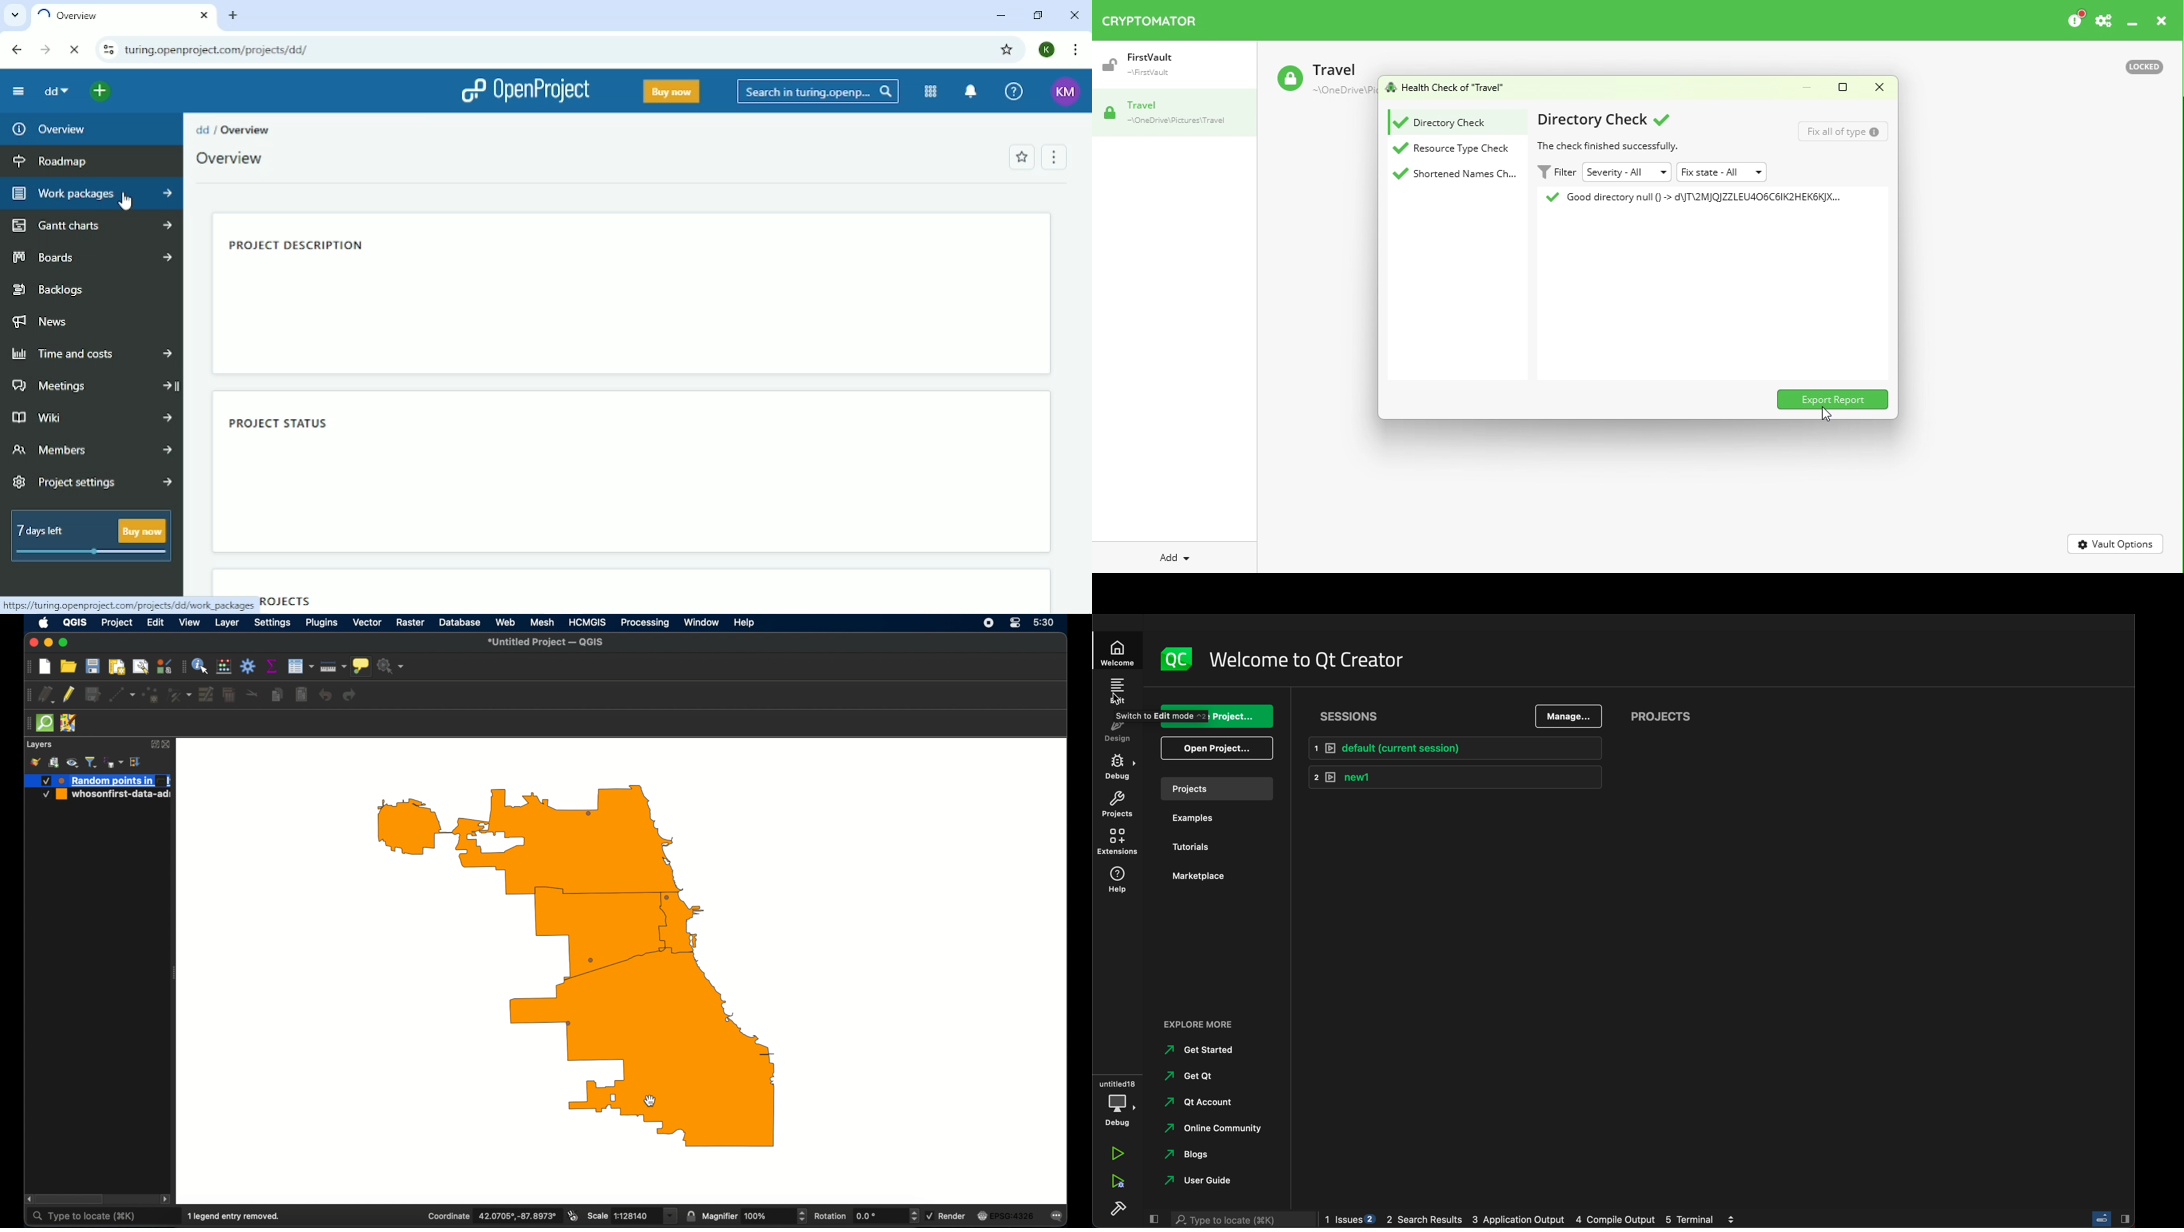  What do you see at coordinates (179, 694) in the screenshot?
I see `vertex tool` at bounding box center [179, 694].